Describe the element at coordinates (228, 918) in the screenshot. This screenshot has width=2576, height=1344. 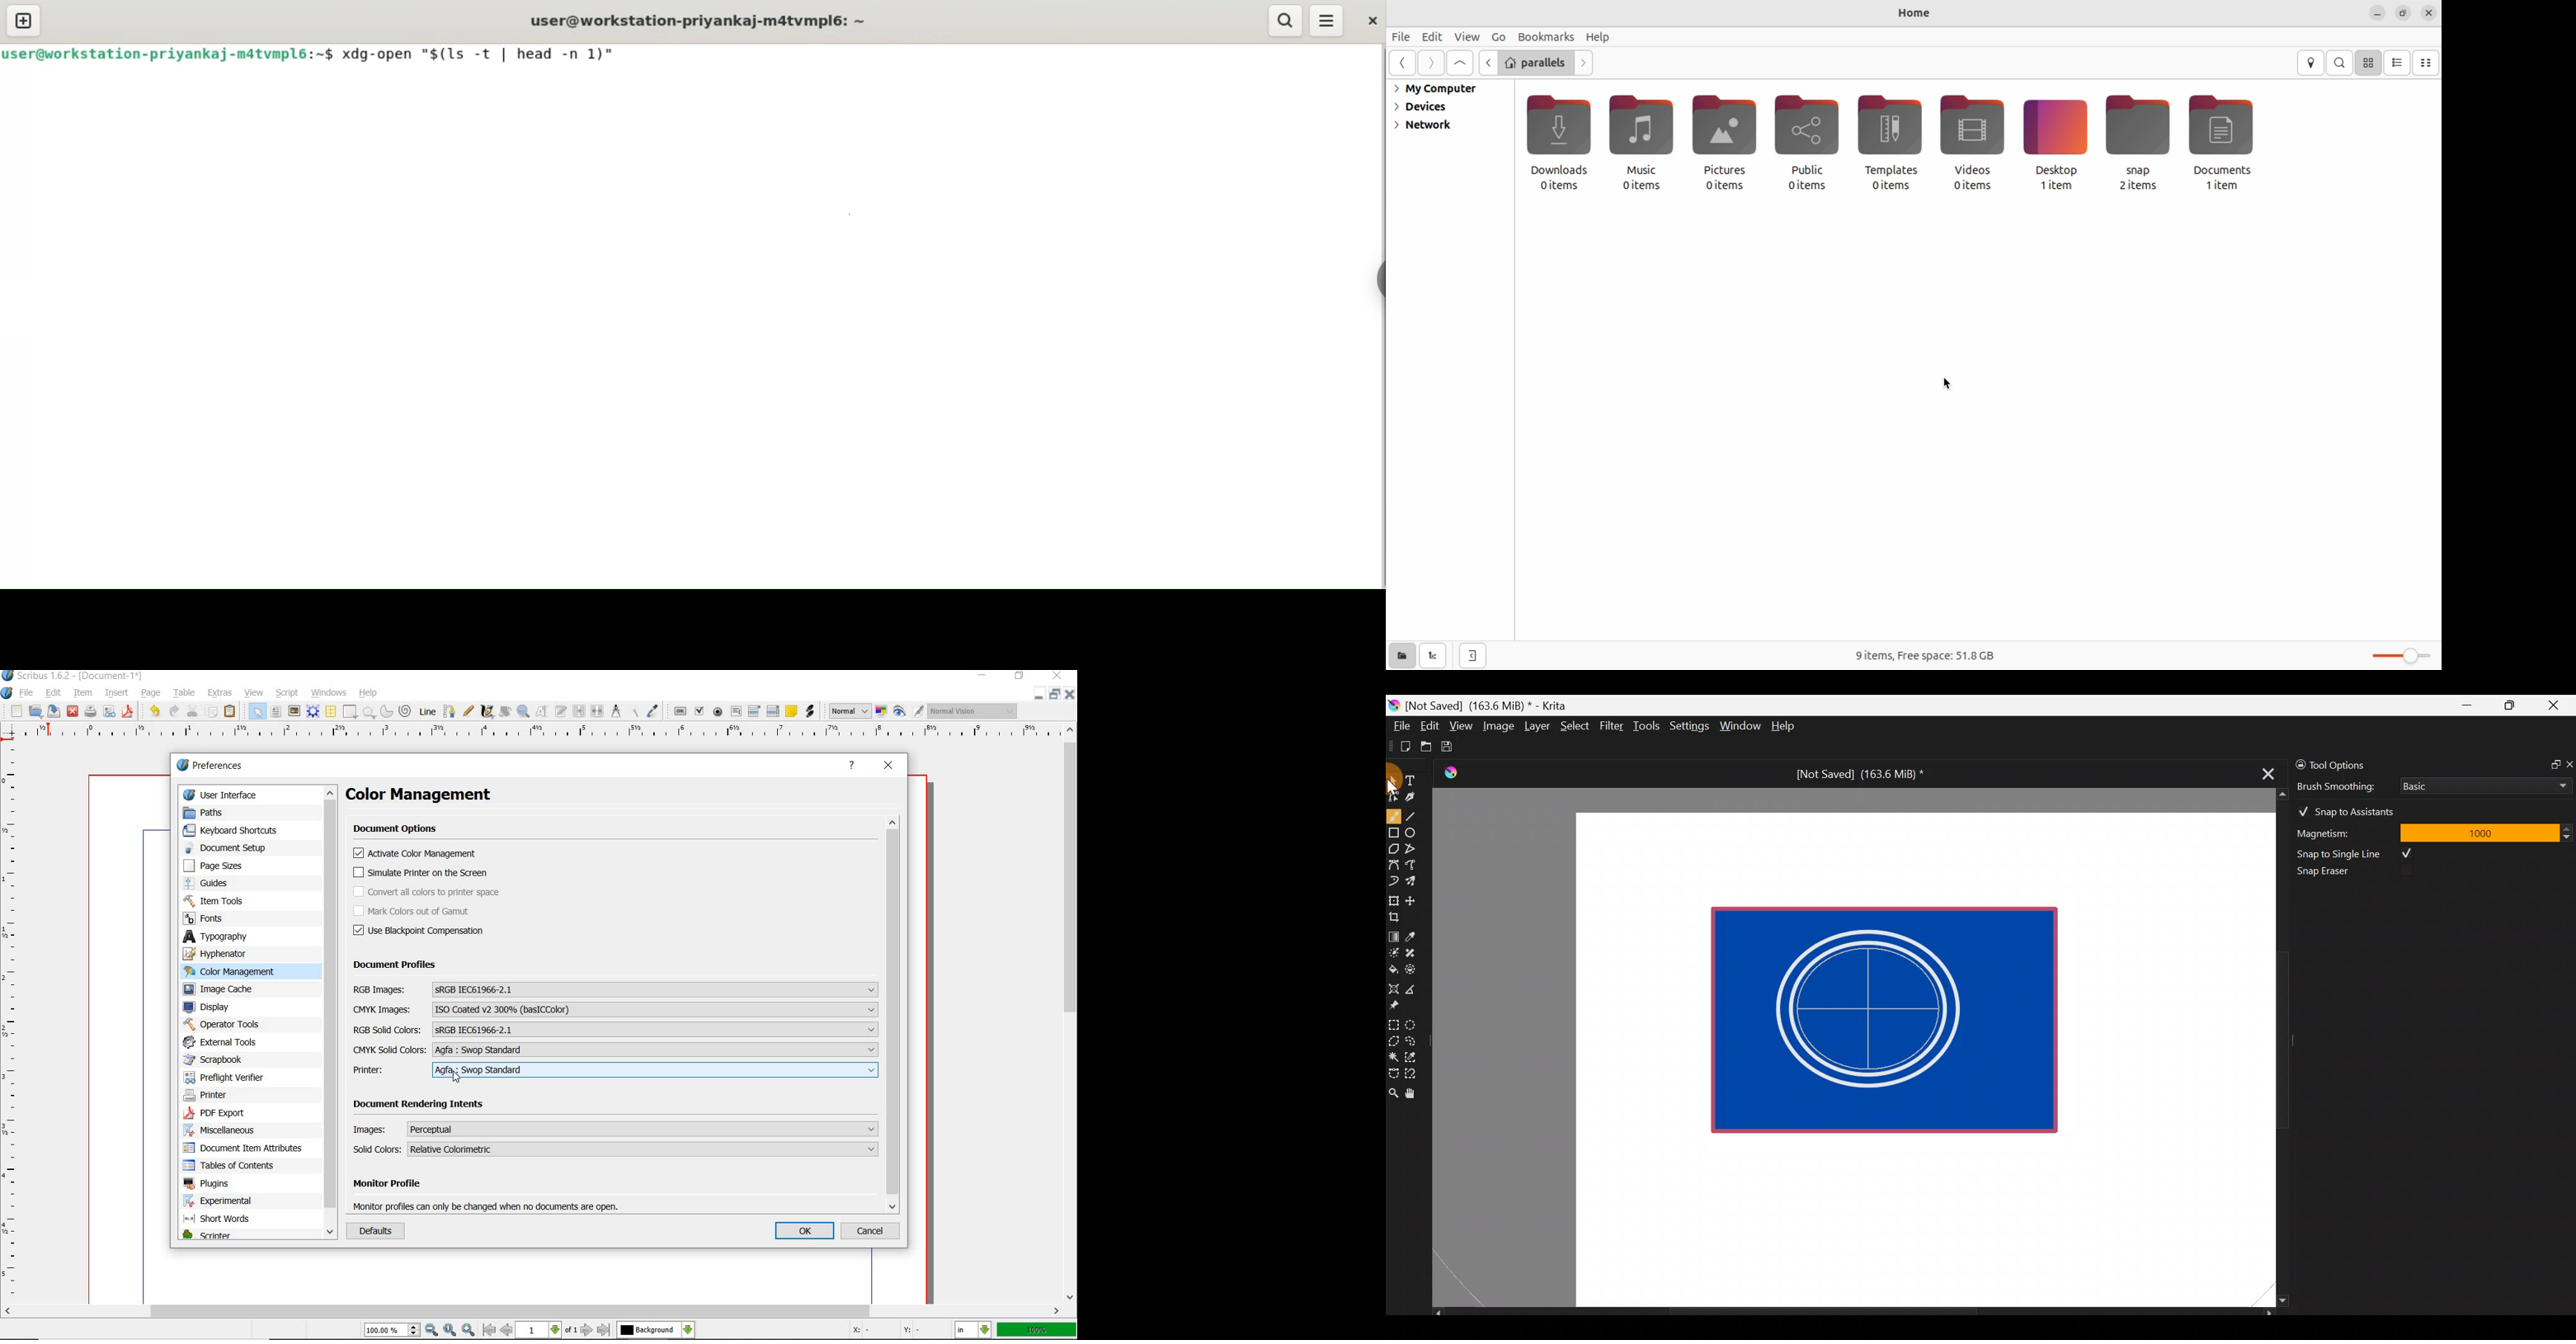
I see `fonts` at that location.